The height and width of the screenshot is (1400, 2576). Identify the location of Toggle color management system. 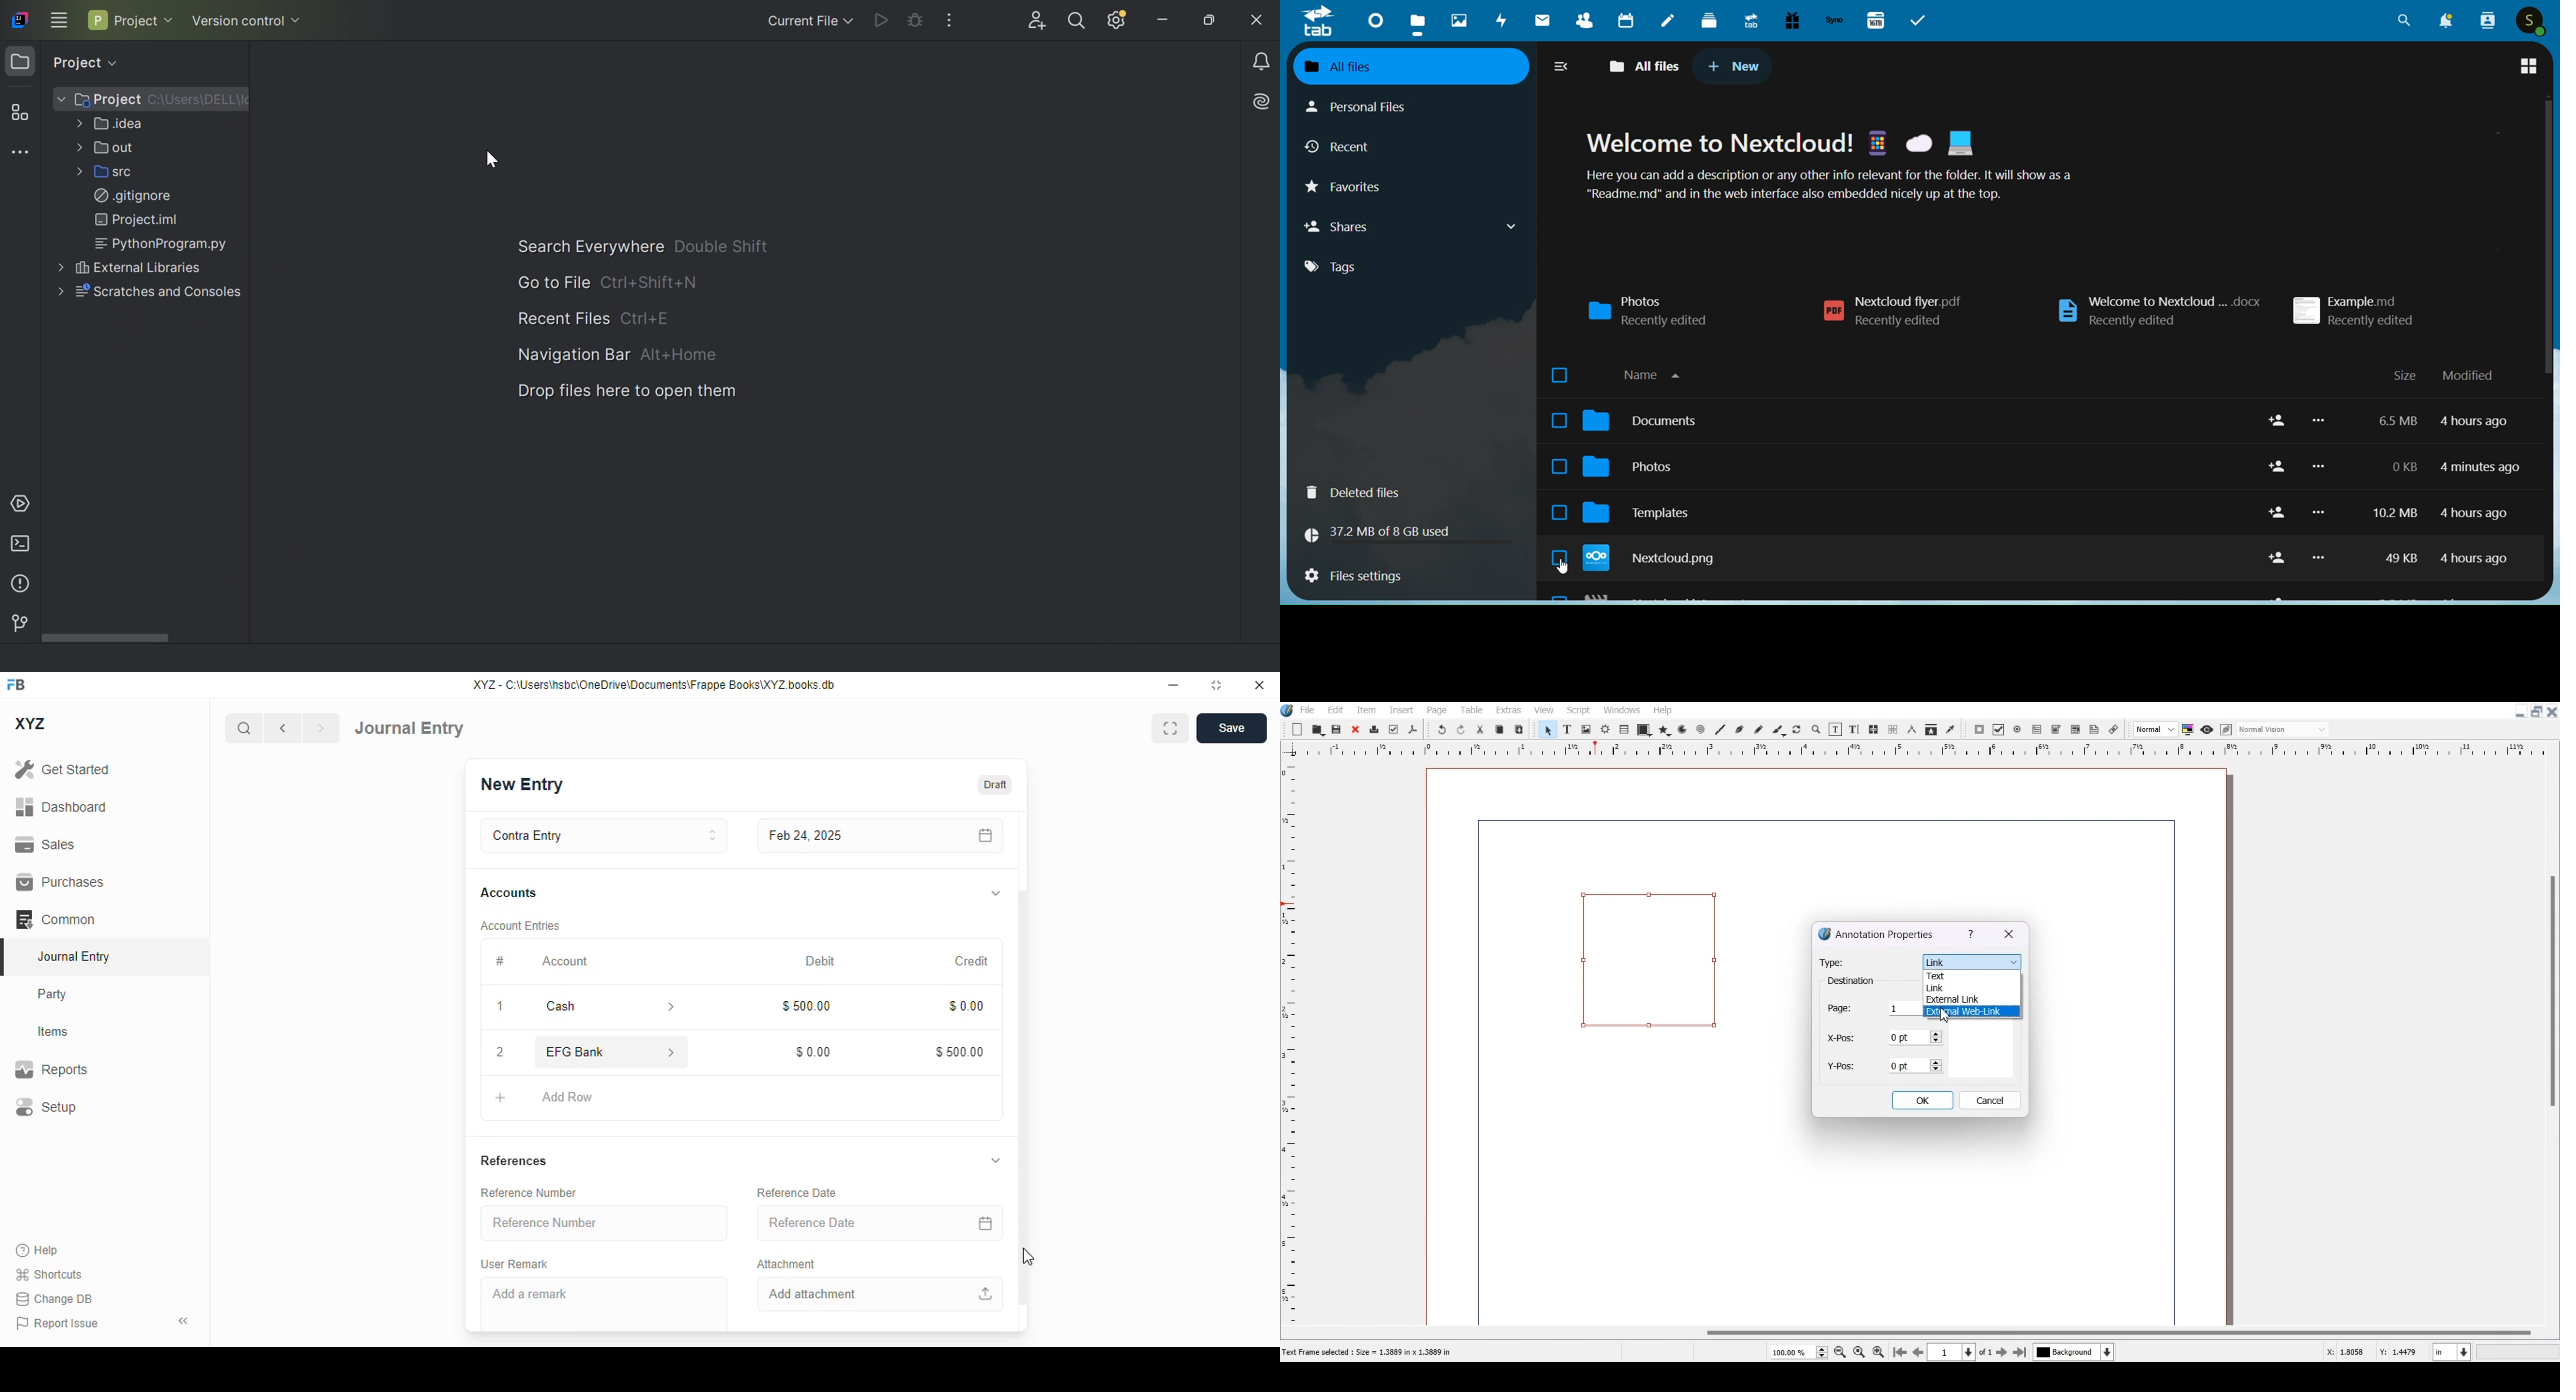
(2189, 729).